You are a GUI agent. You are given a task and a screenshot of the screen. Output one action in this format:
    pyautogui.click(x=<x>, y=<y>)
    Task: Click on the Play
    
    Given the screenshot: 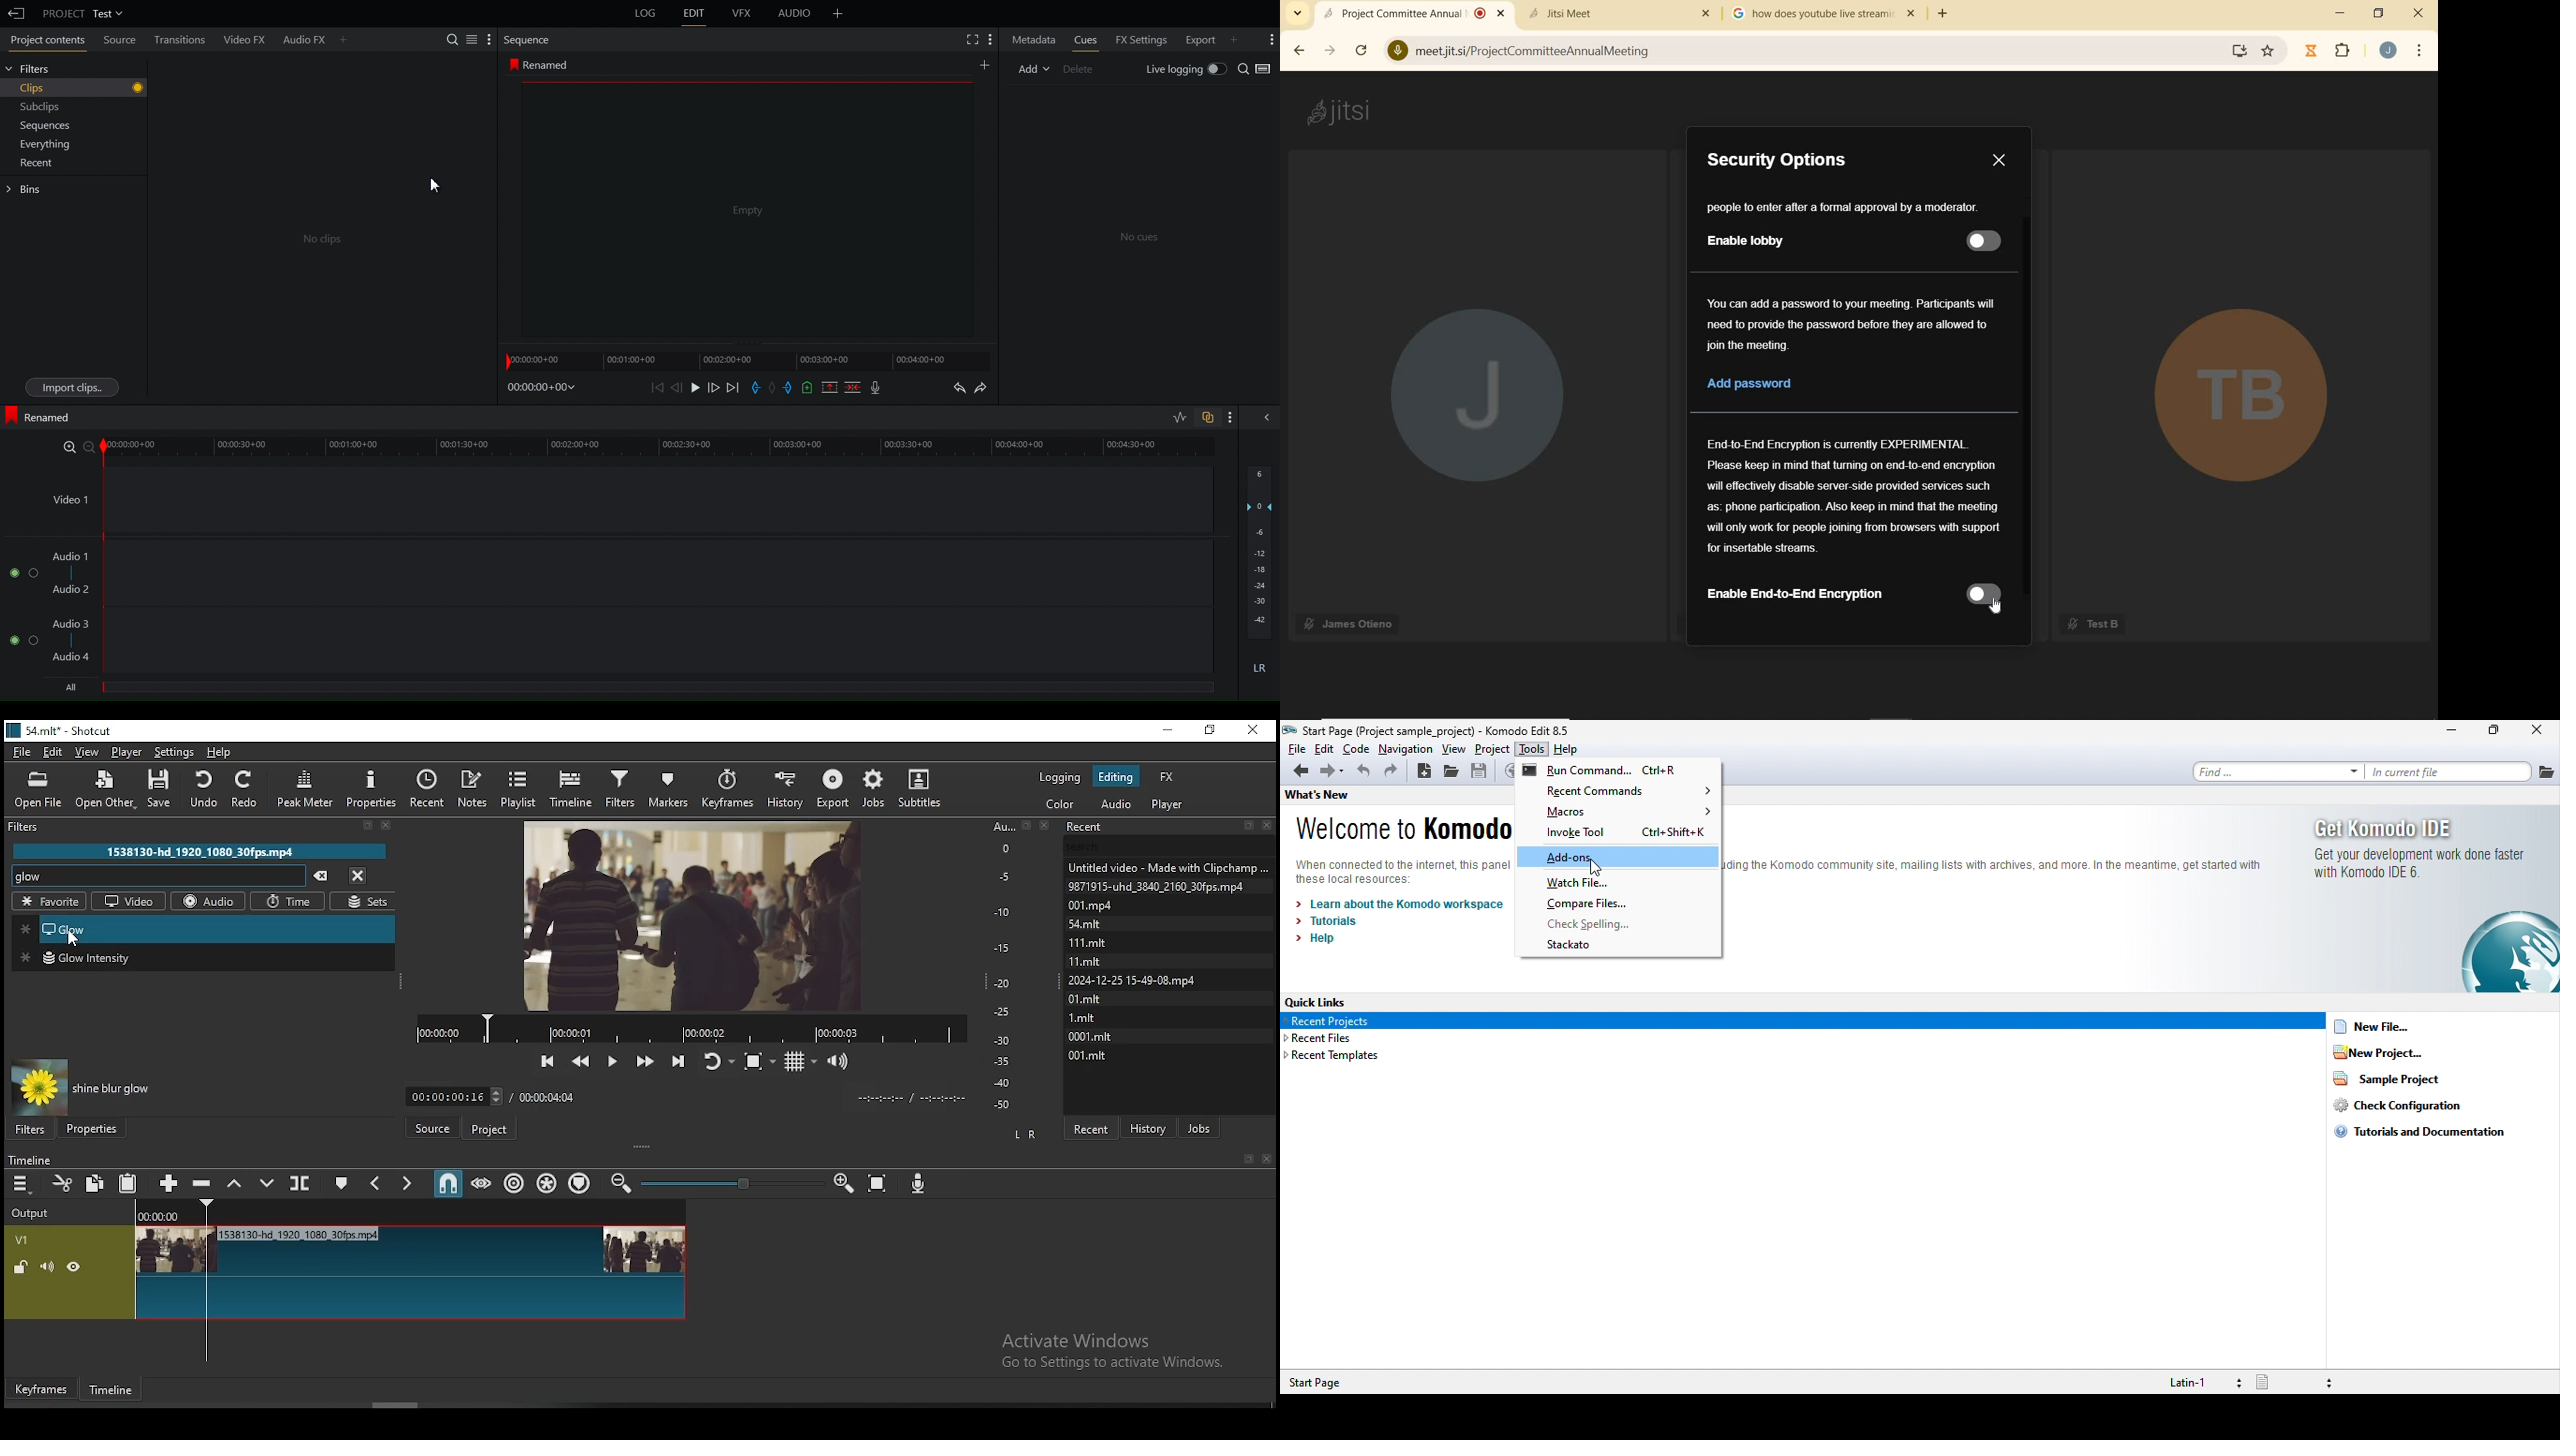 What is the action you would take?
    pyautogui.click(x=695, y=388)
    